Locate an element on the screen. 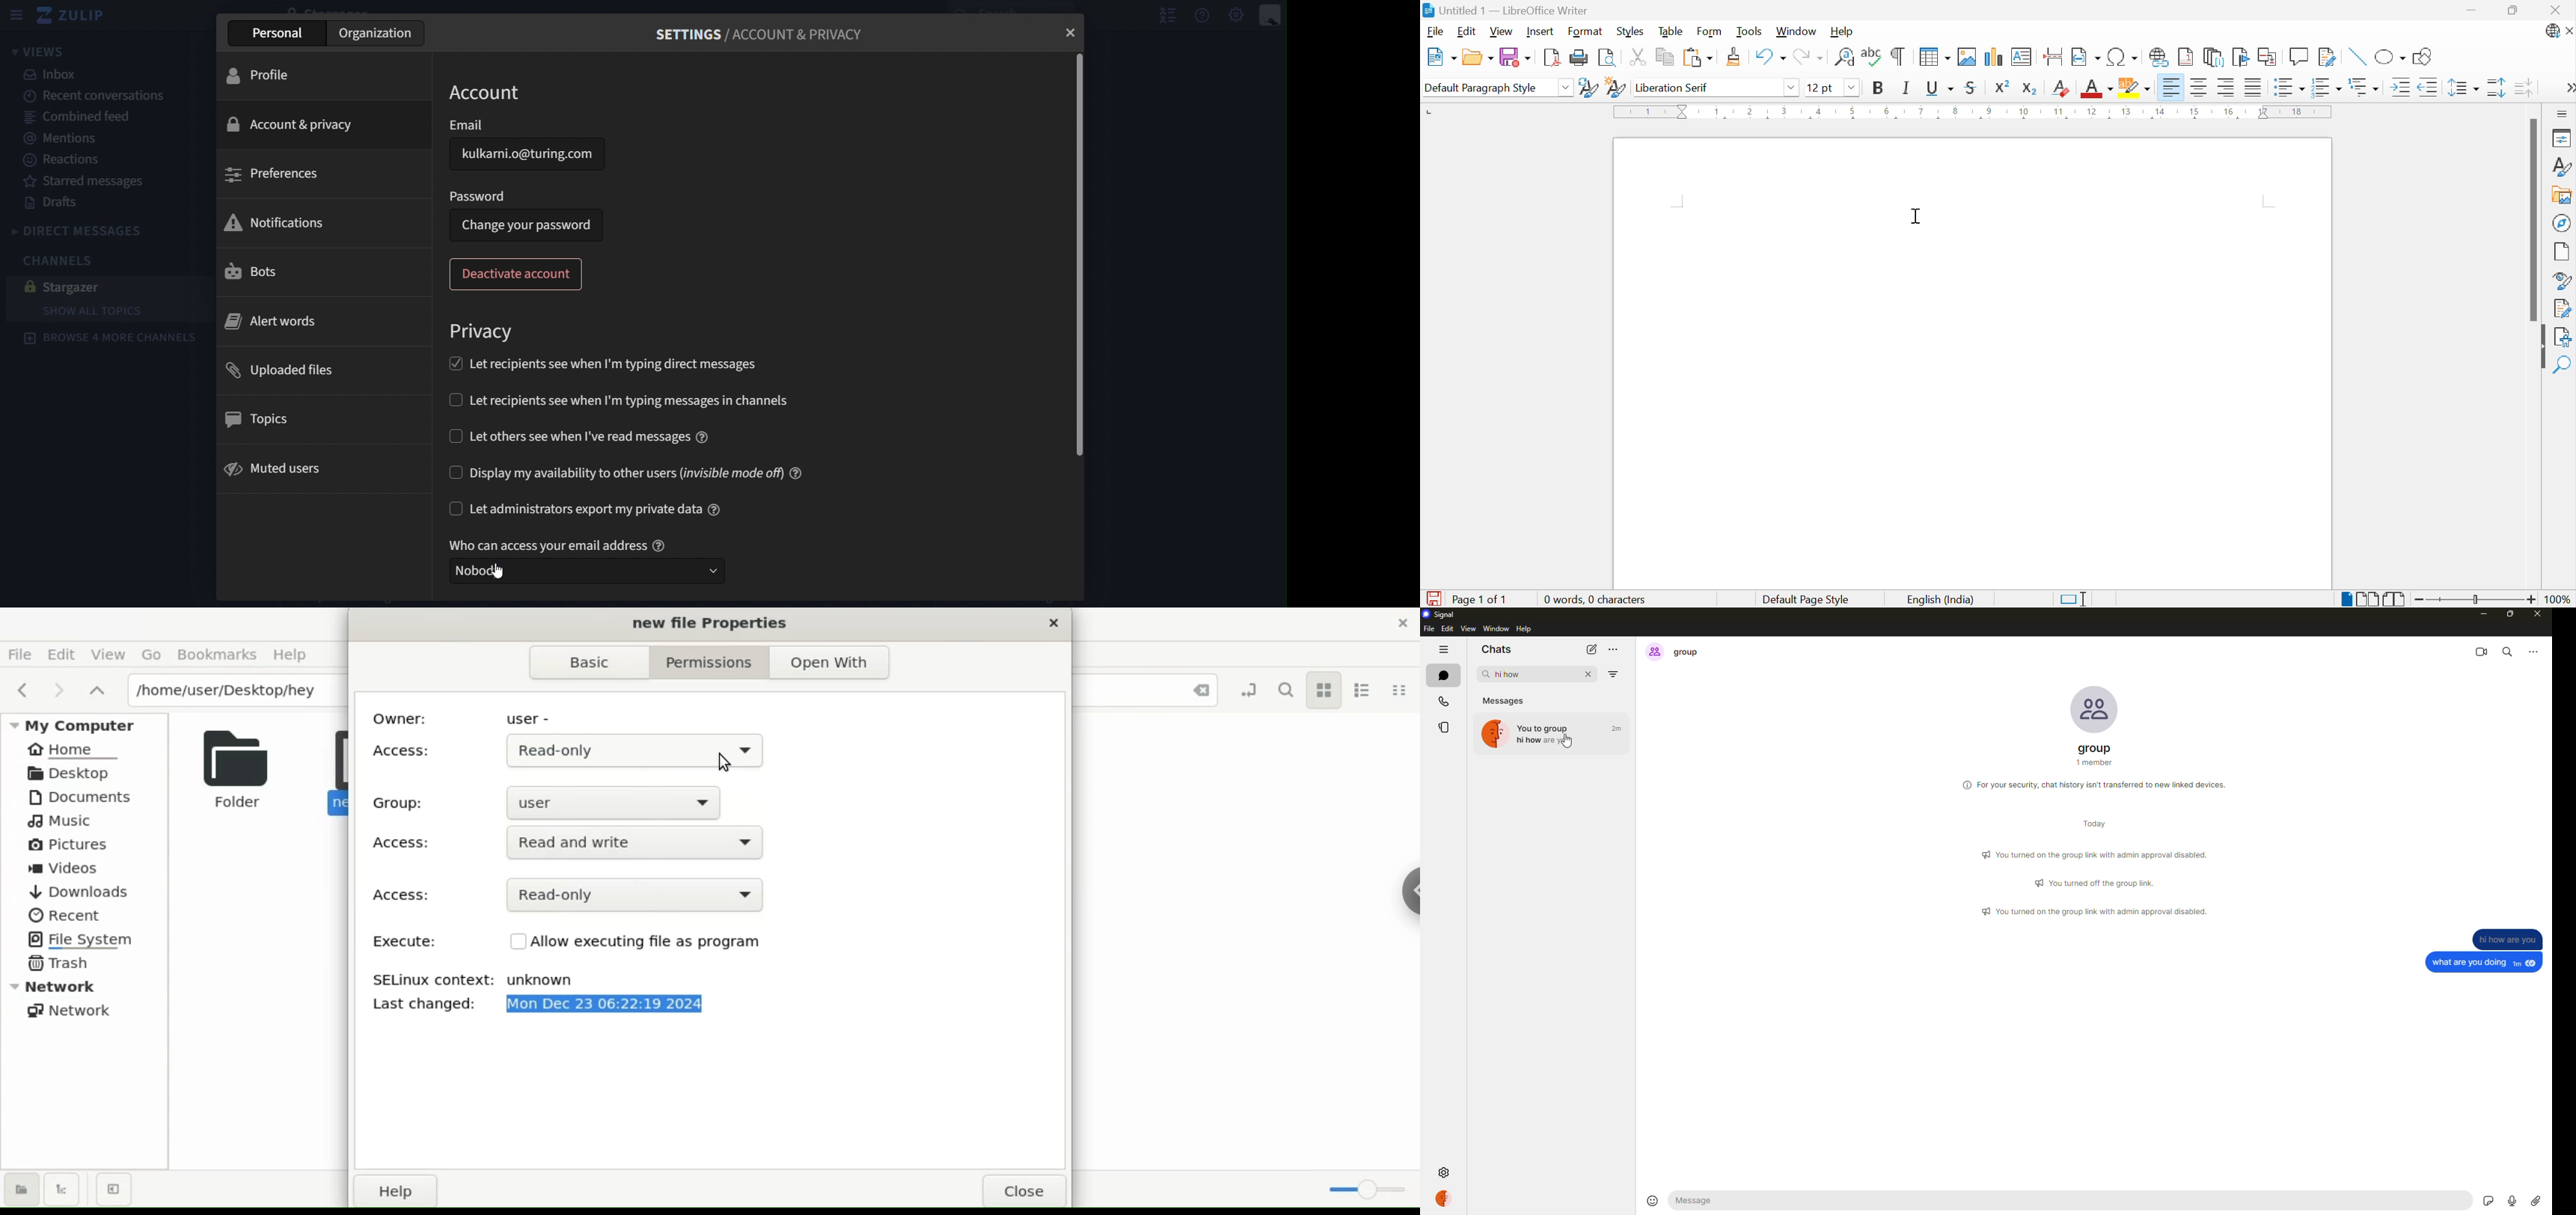 The image size is (2576, 1232). Restore down is located at coordinates (2515, 11).